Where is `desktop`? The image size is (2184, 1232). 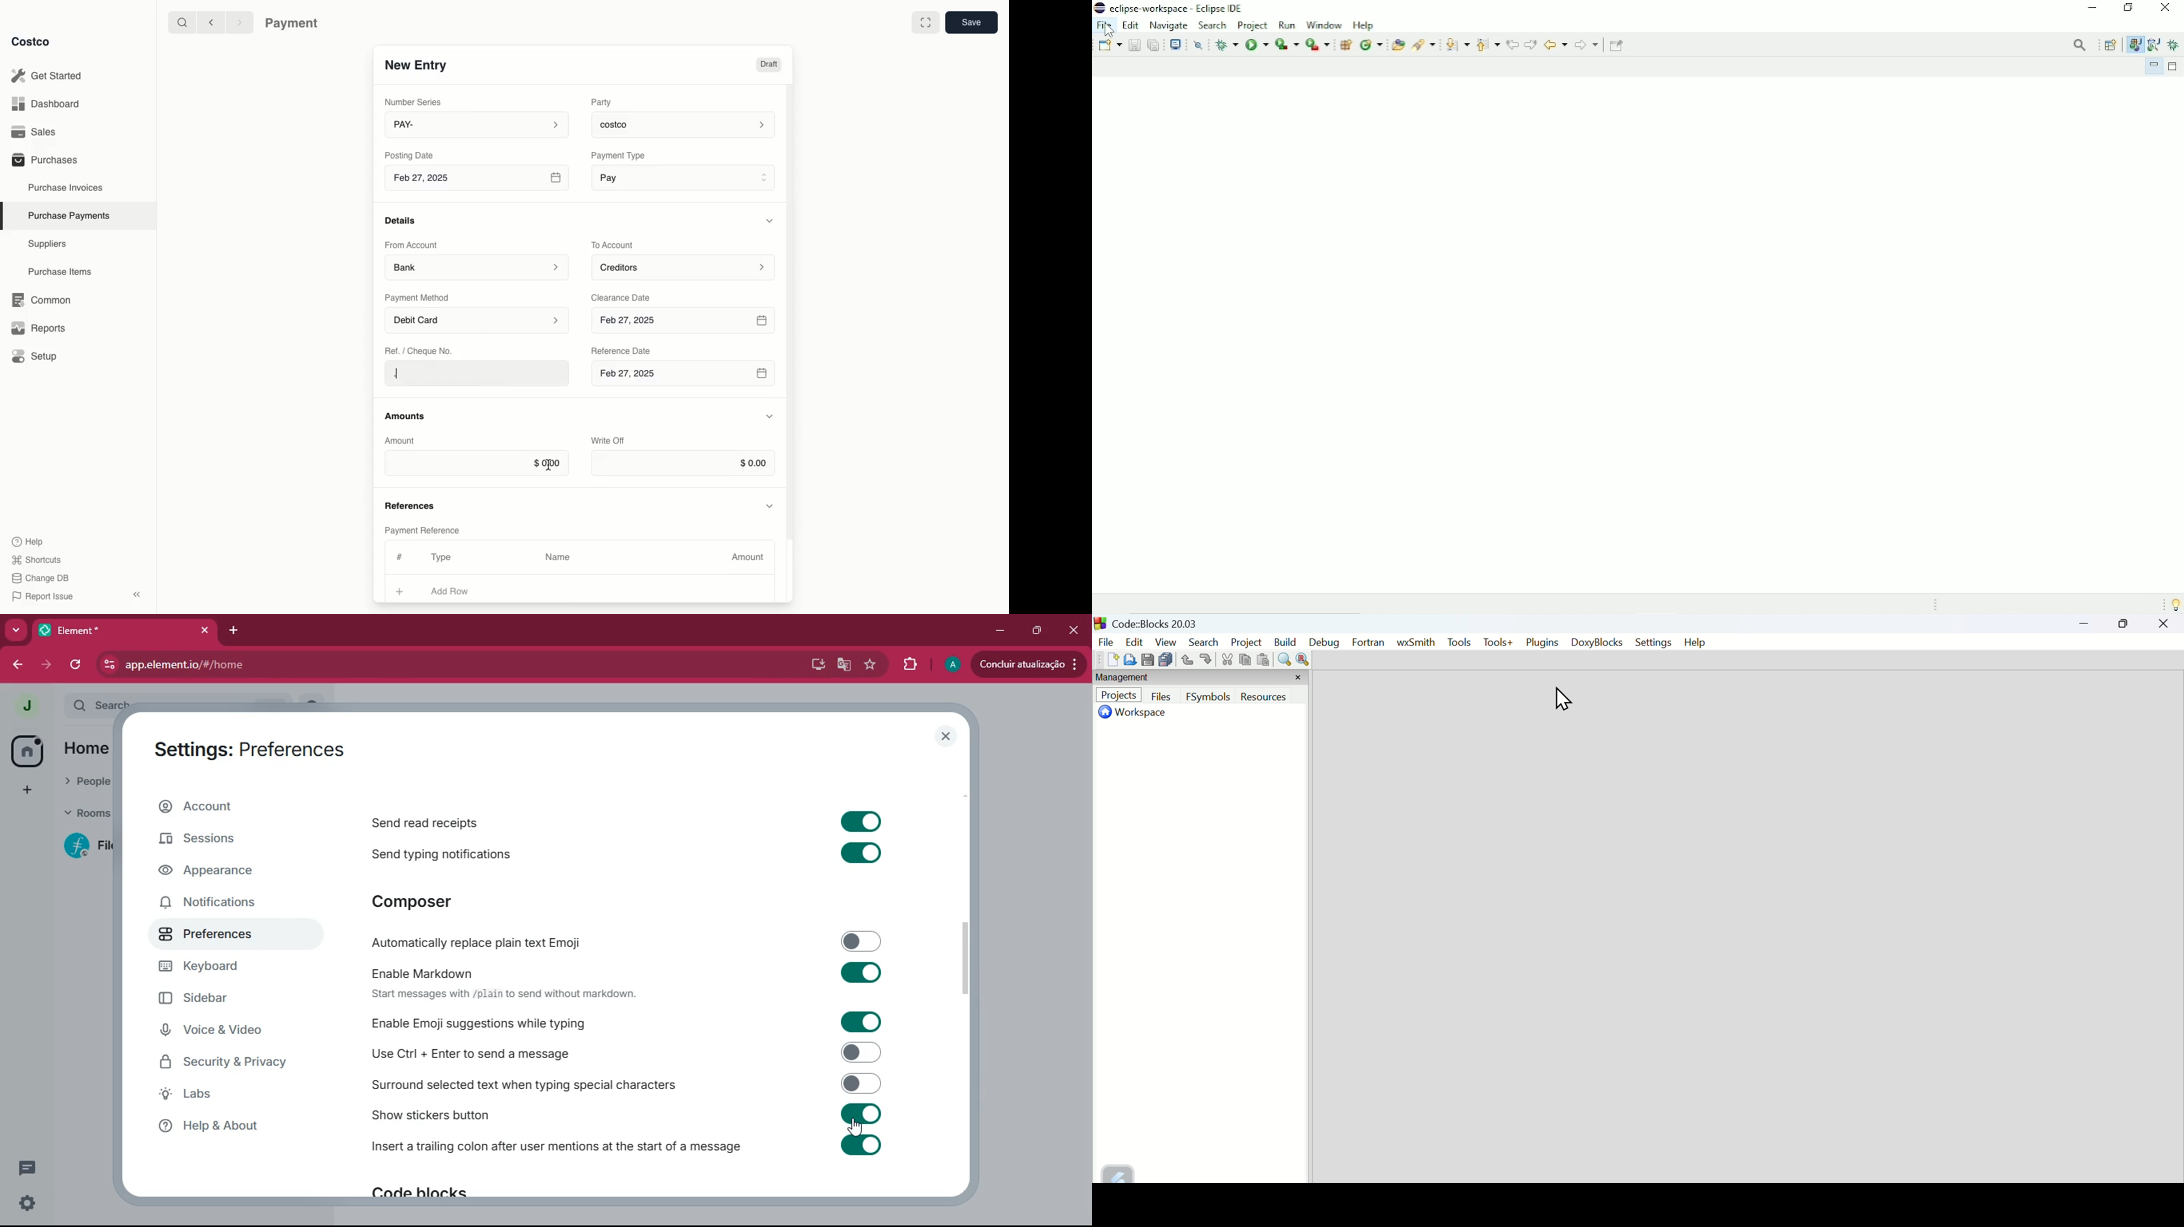 desktop is located at coordinates (814, 666).